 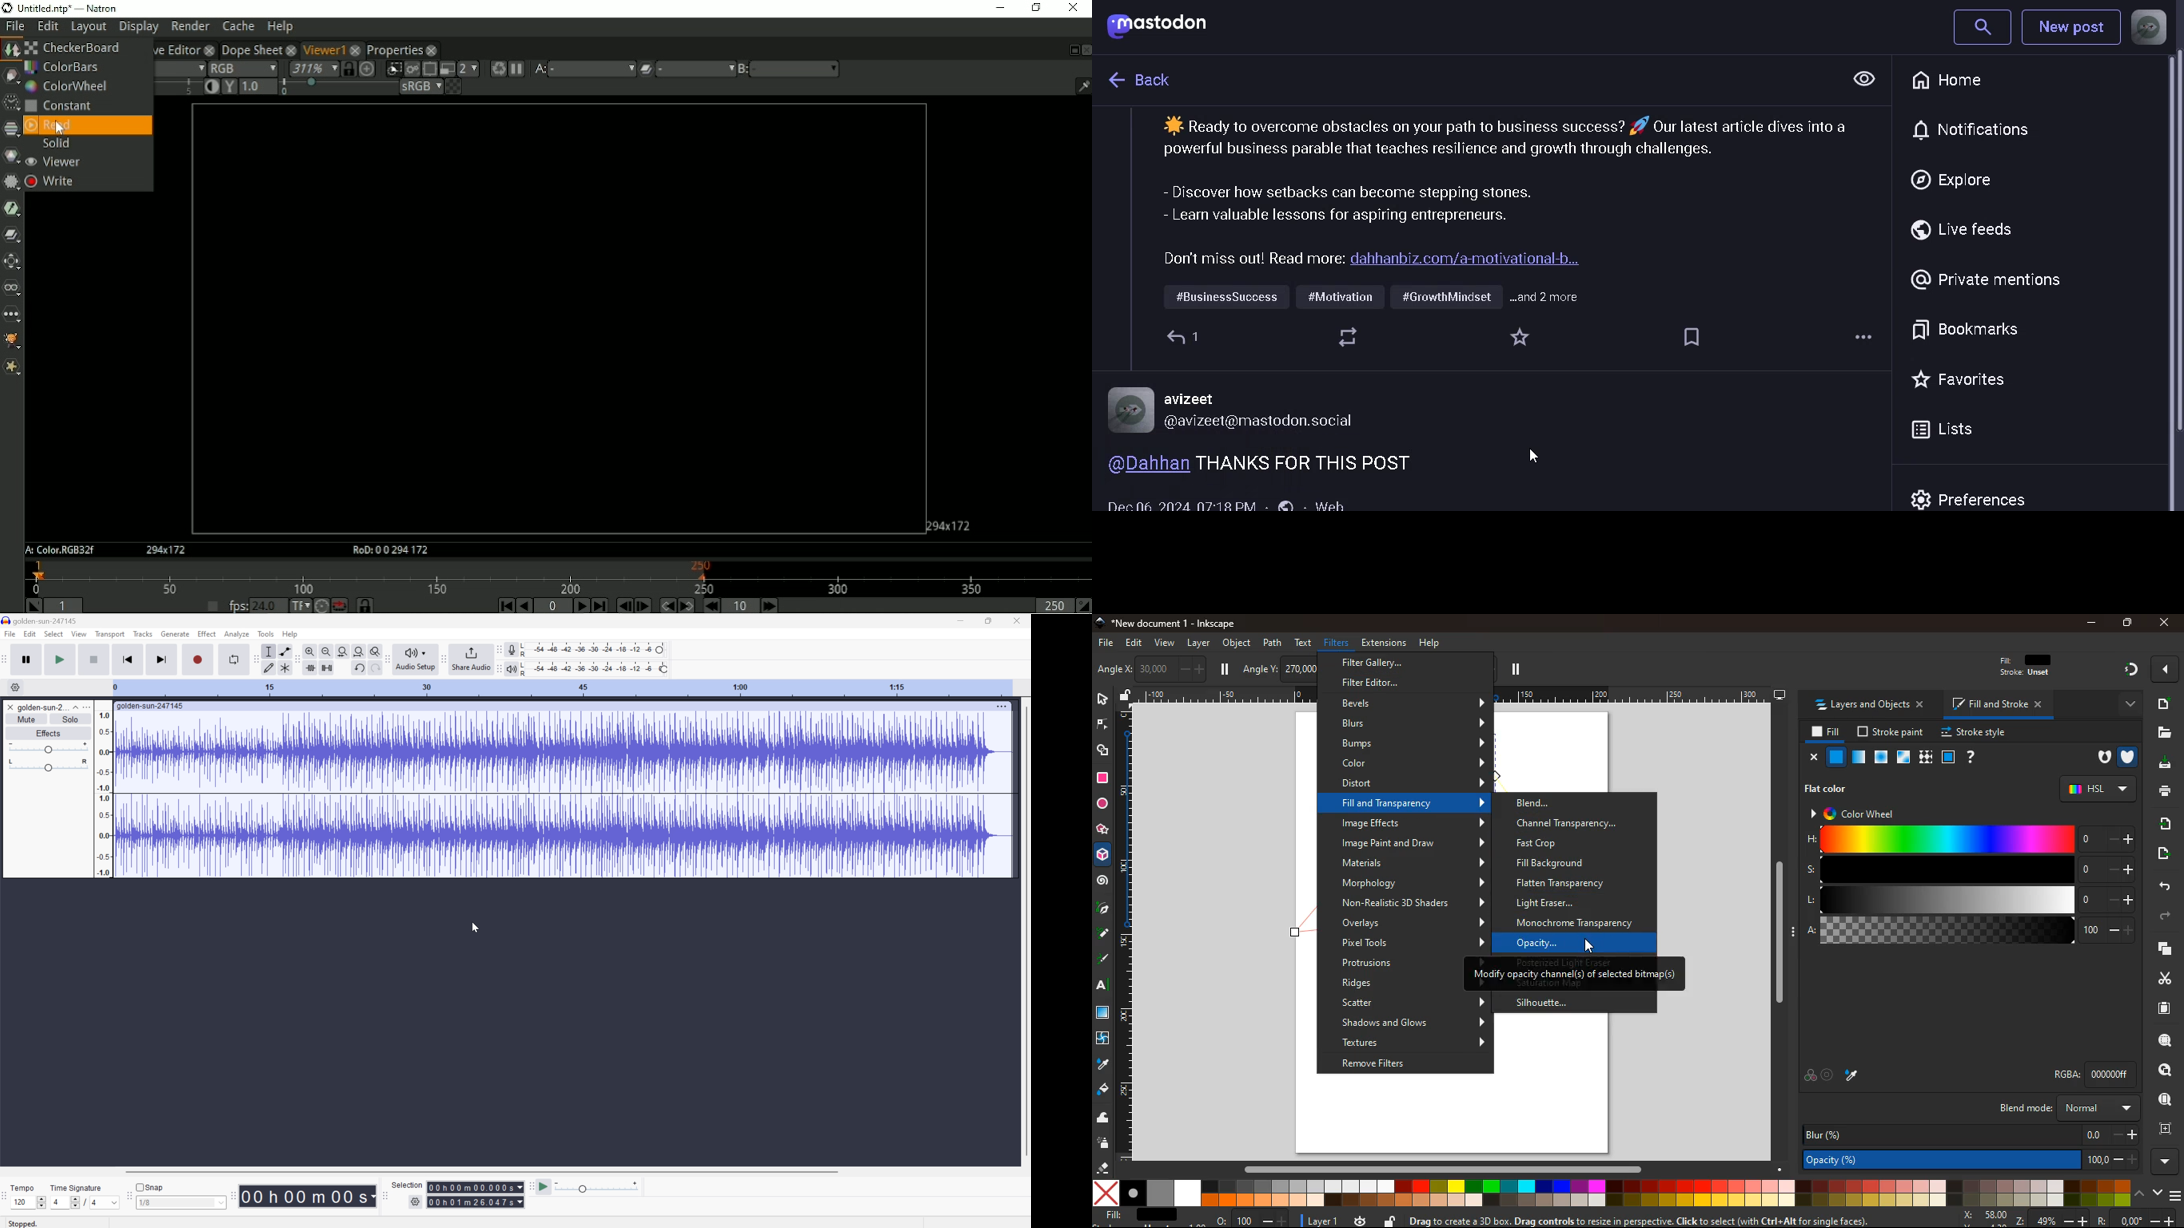 What do you see at coordinates (1183, 339) in the screenshot?
I see `1 comment added` at bounding box center [1183, 339].